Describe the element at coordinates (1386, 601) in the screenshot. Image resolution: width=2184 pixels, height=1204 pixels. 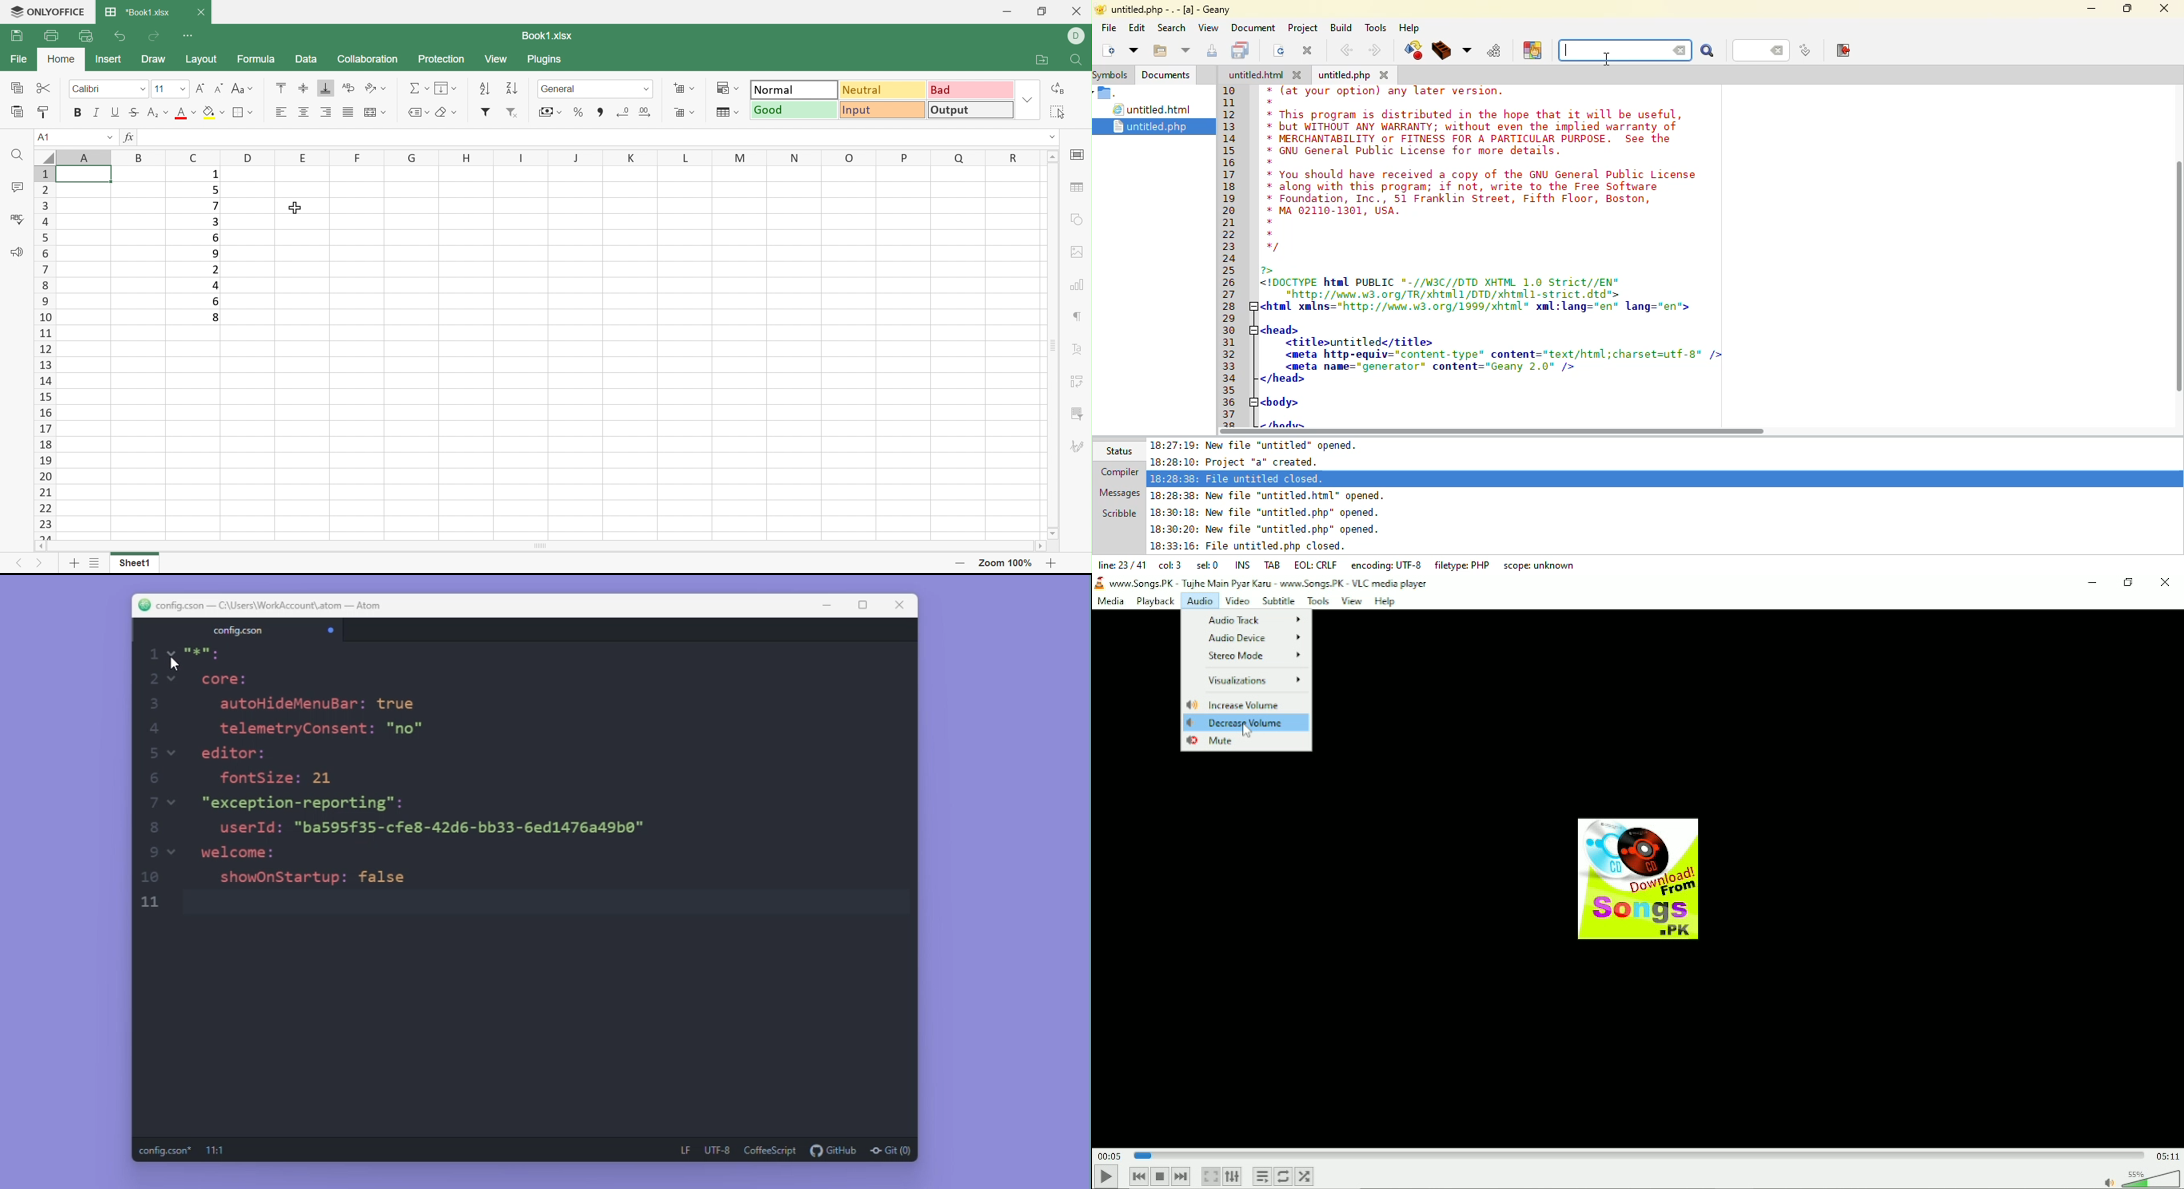
I see `Help` at that location.